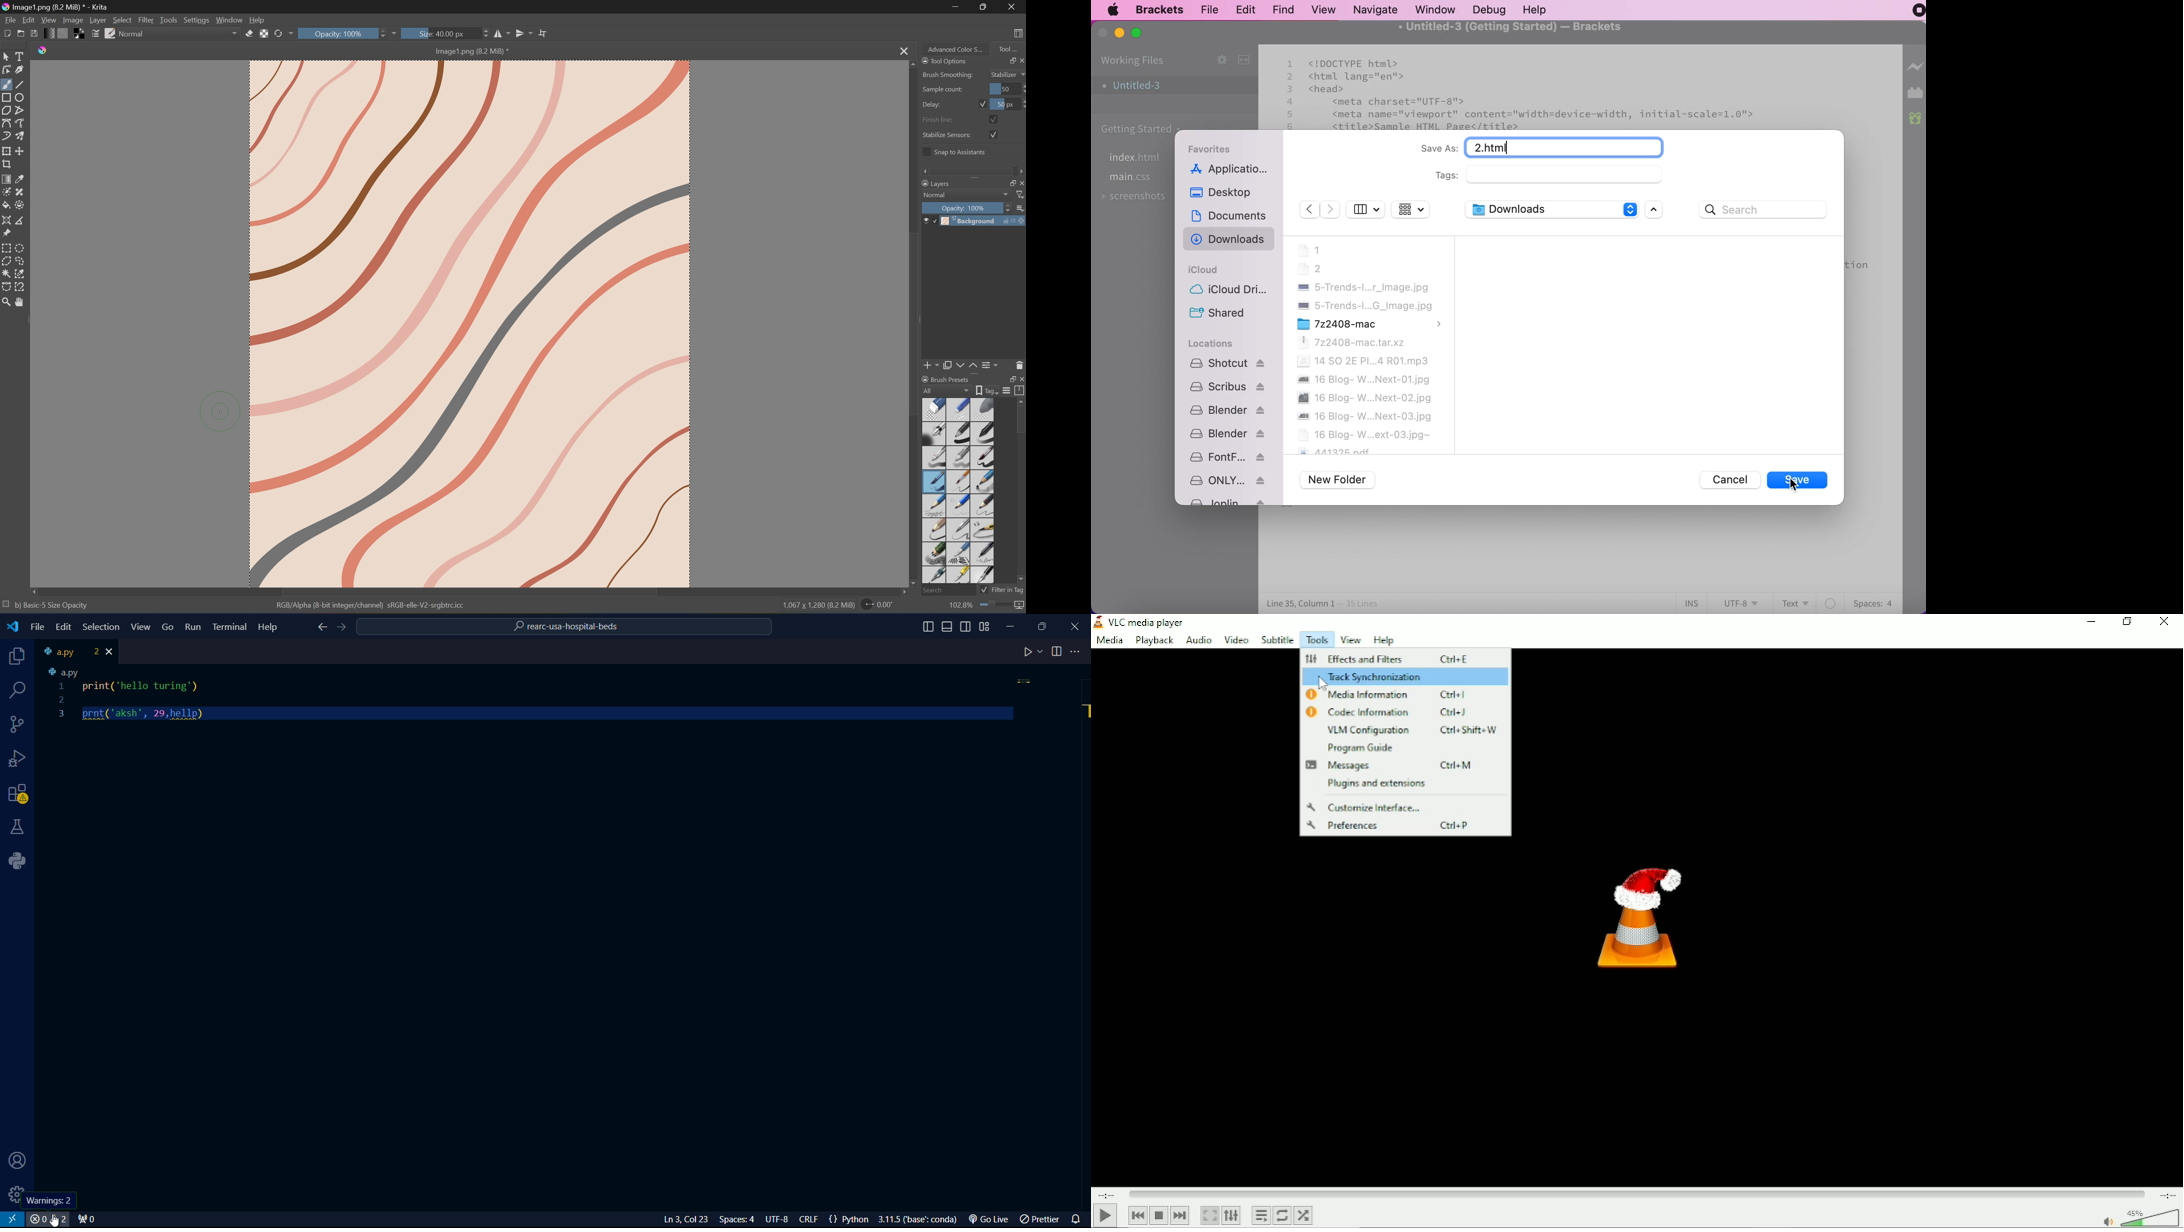  Describe the element at coordinates (1341, 480) in the screenshot. I see `new folder` at that location.